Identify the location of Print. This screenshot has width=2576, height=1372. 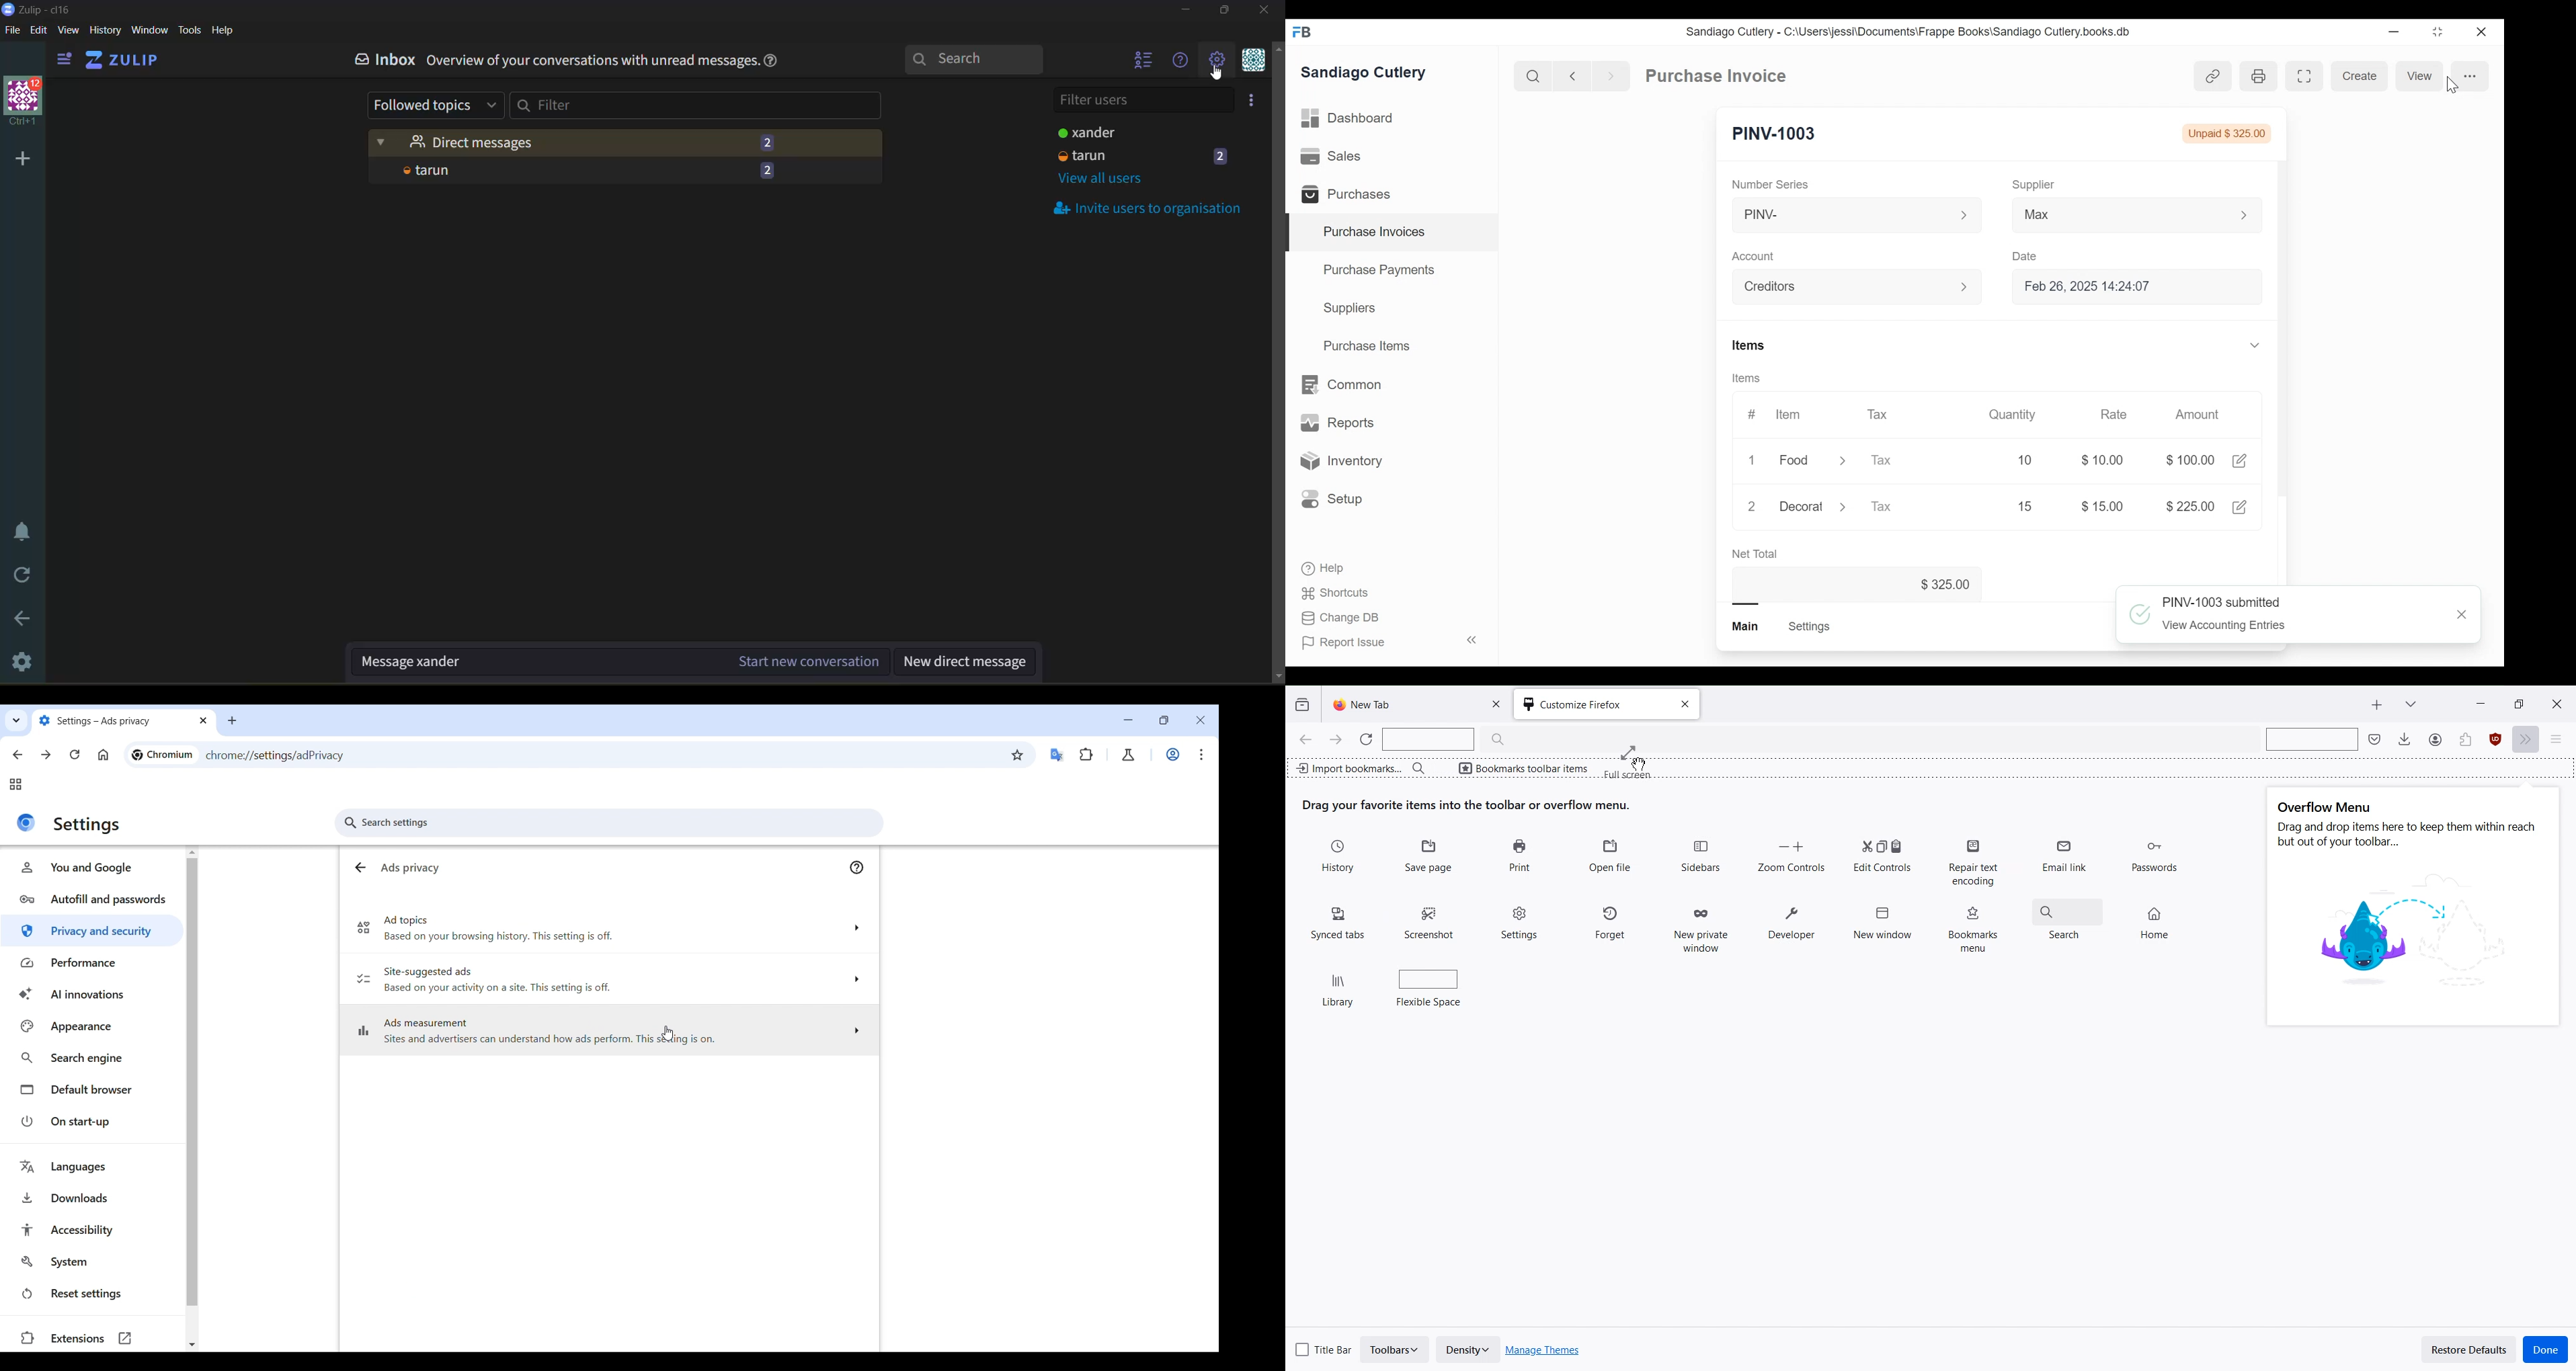
(1519, 856).